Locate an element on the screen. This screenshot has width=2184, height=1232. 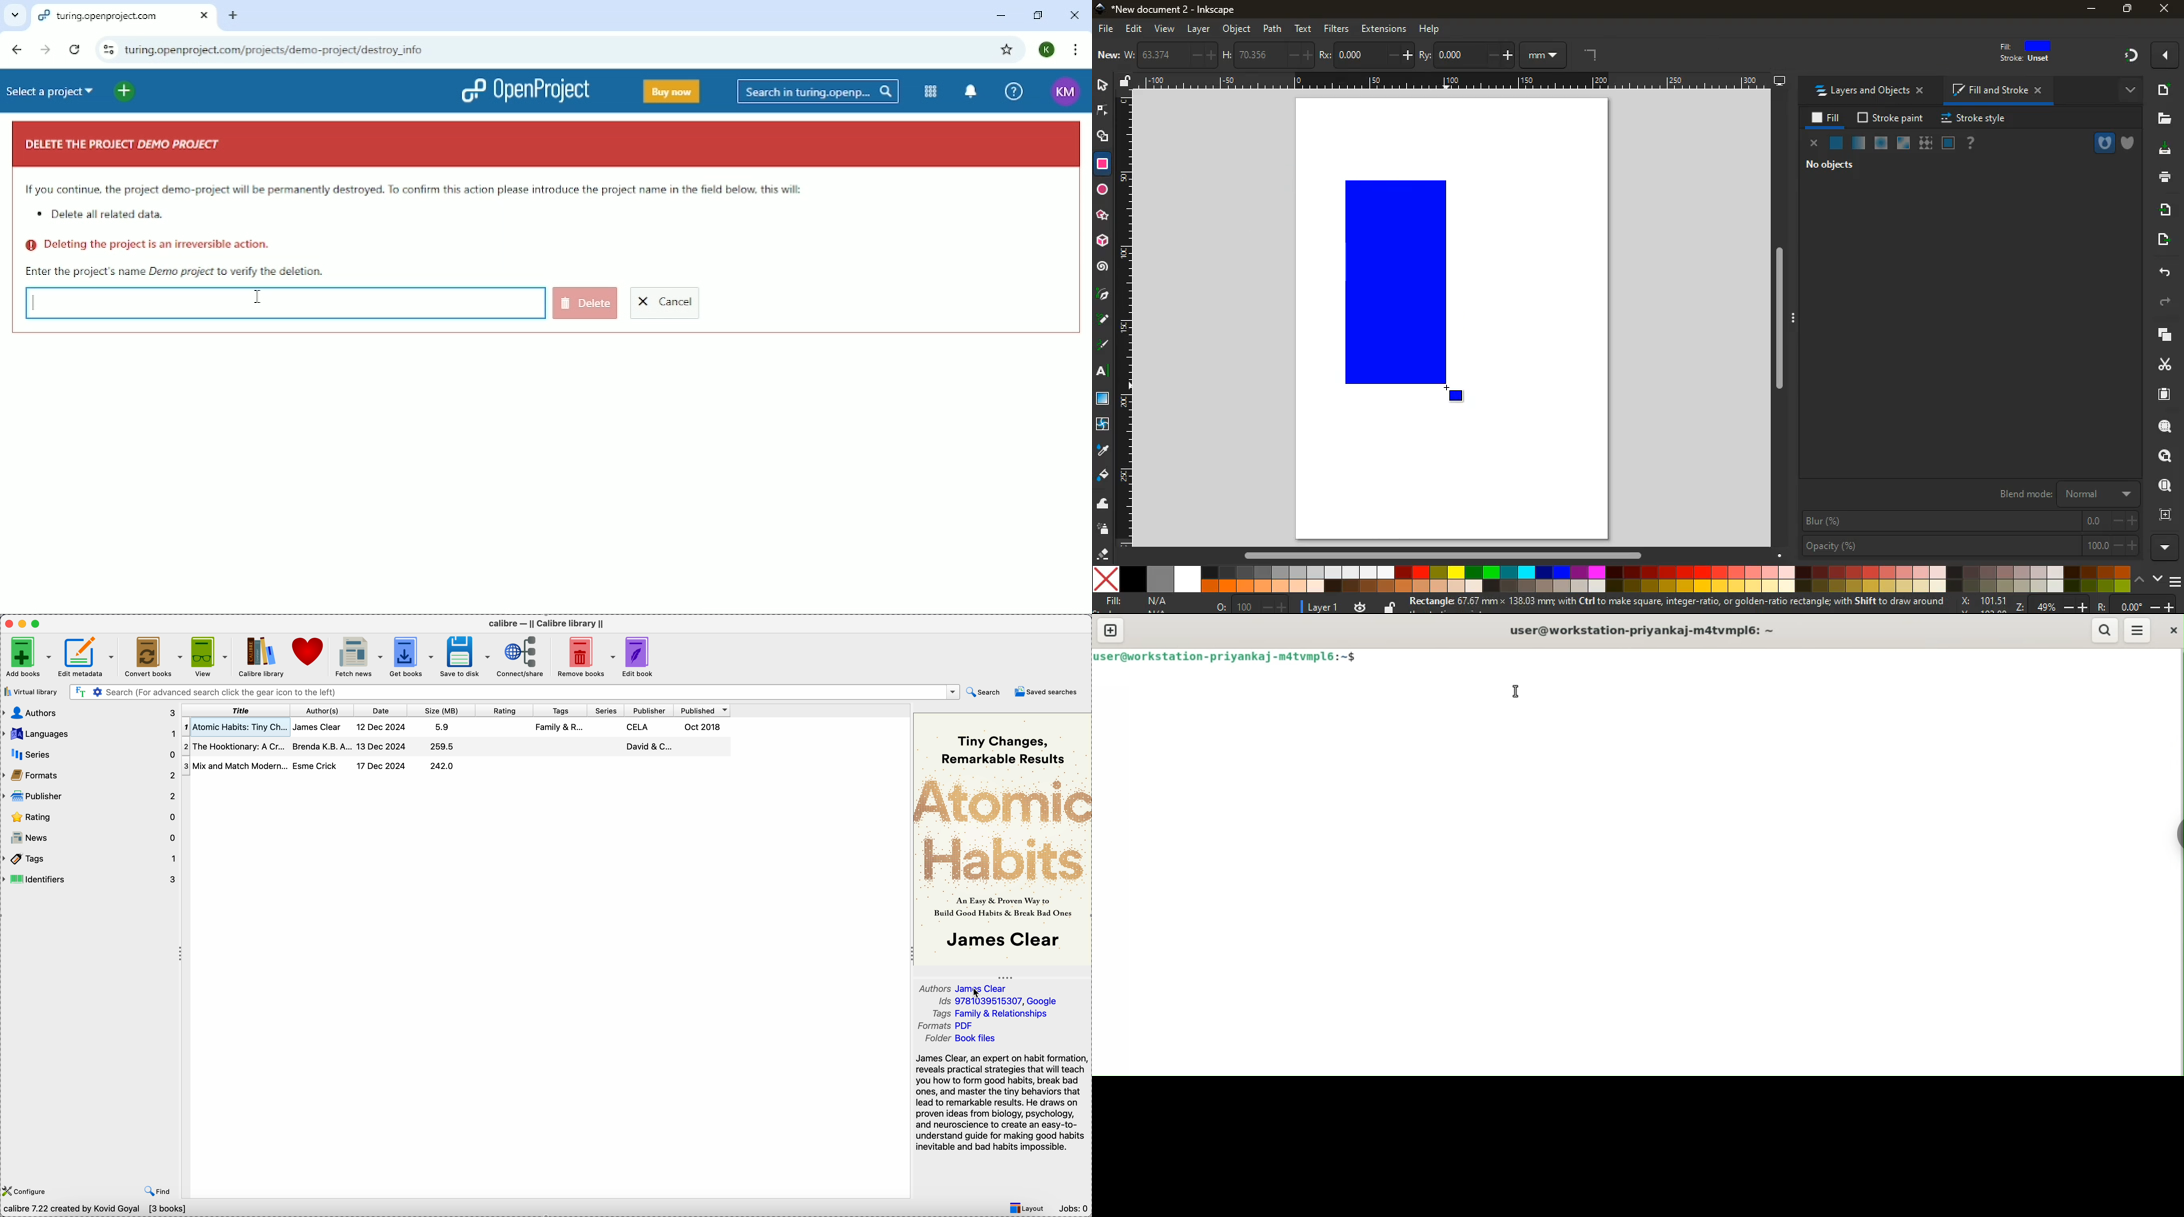
desktop is located at coordinates (1779, 81).